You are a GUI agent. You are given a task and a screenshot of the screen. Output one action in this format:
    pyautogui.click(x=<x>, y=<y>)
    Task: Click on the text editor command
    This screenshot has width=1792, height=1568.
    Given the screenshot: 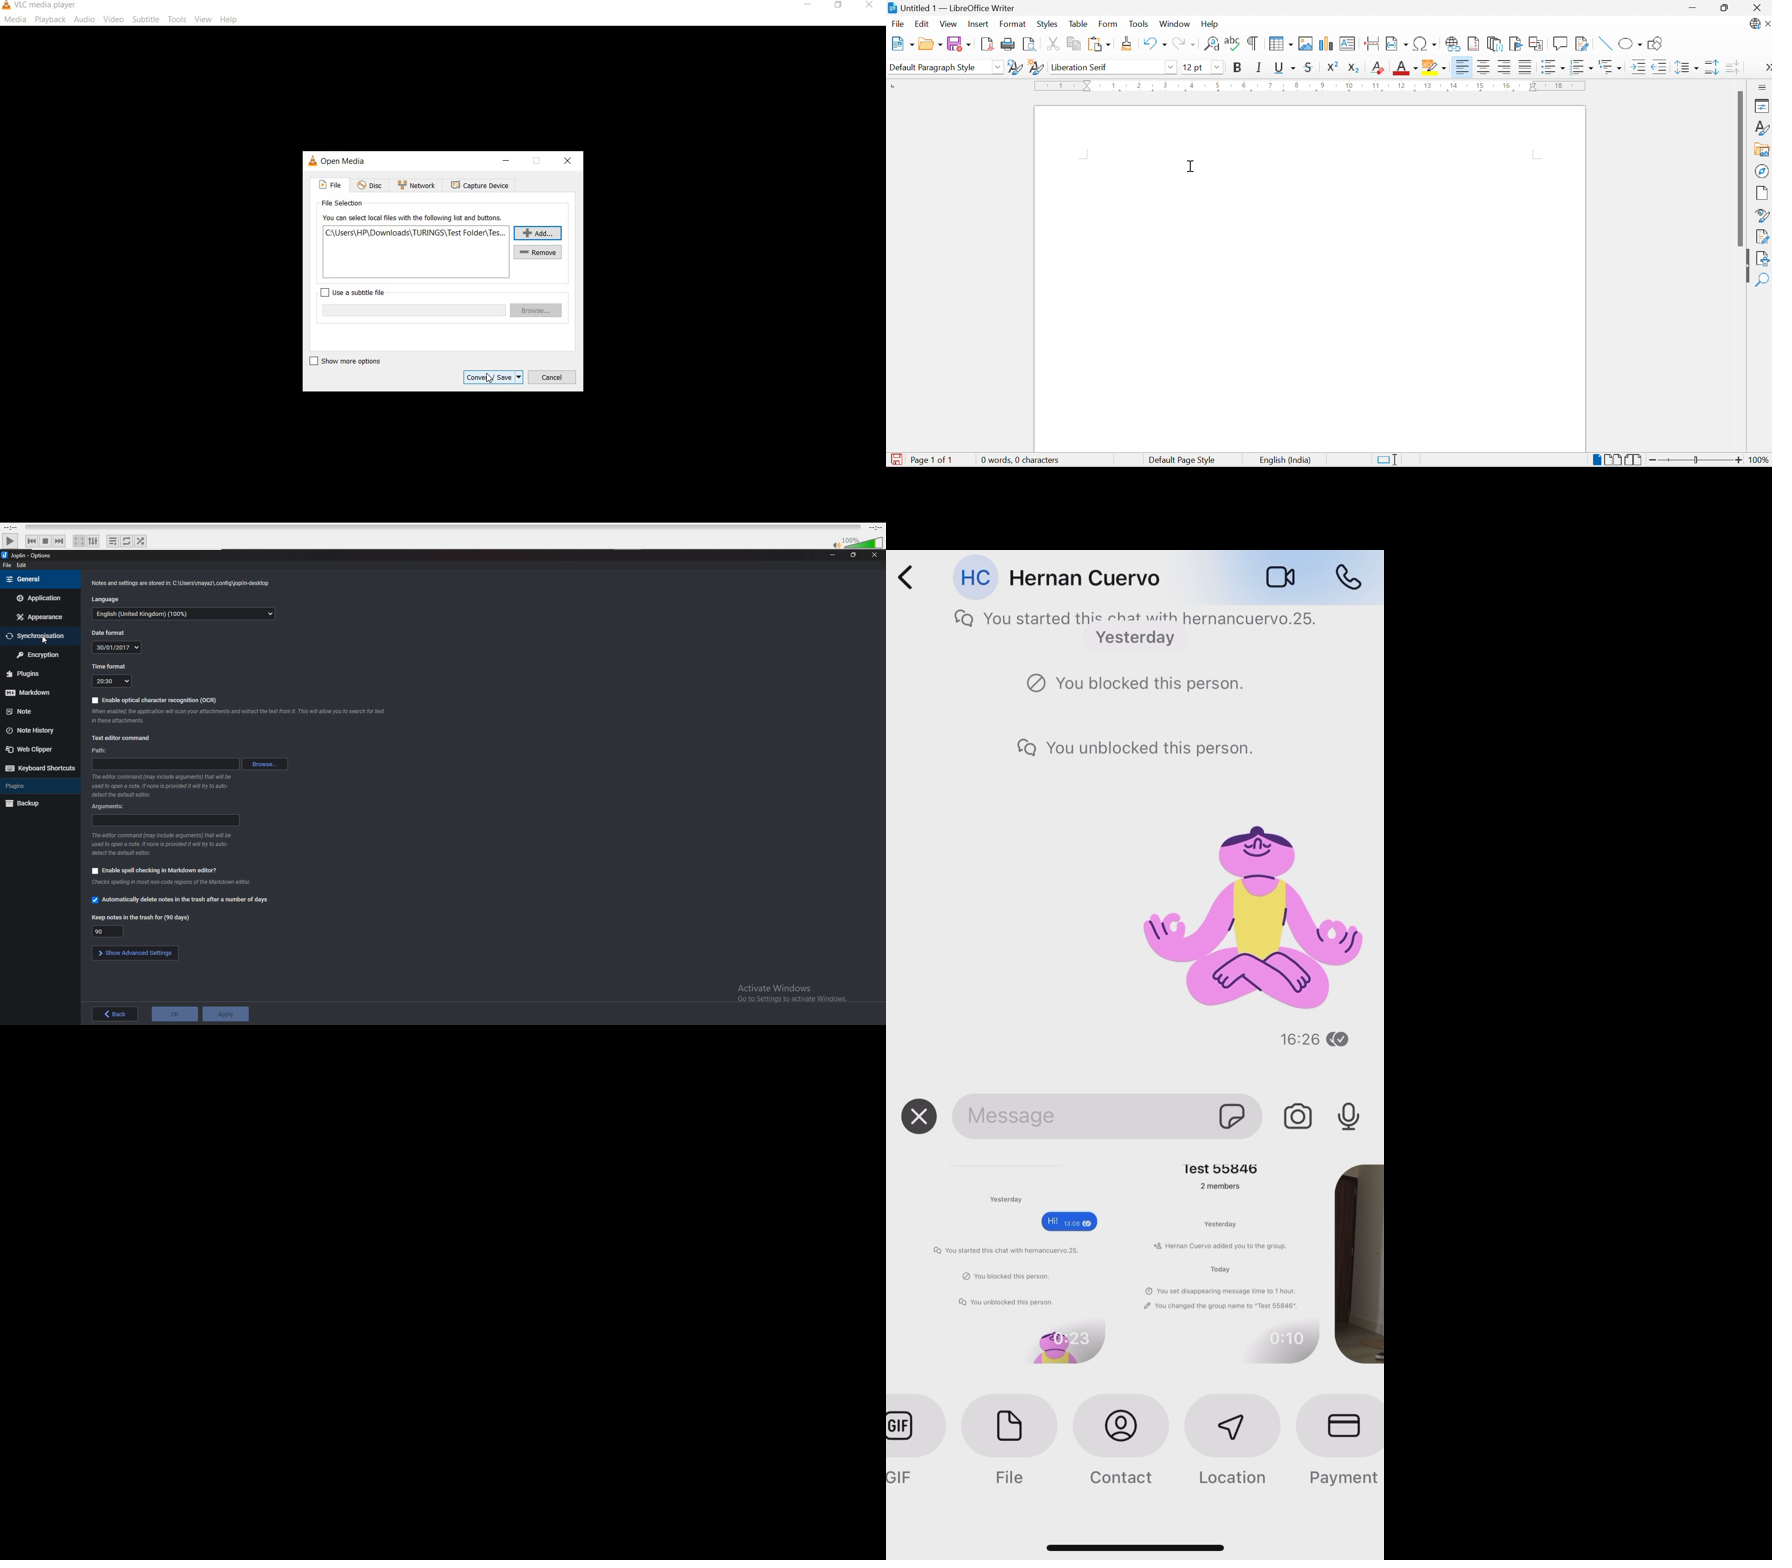 What is the action you would take?
    pyautogui.click(x=126, y=738)
    